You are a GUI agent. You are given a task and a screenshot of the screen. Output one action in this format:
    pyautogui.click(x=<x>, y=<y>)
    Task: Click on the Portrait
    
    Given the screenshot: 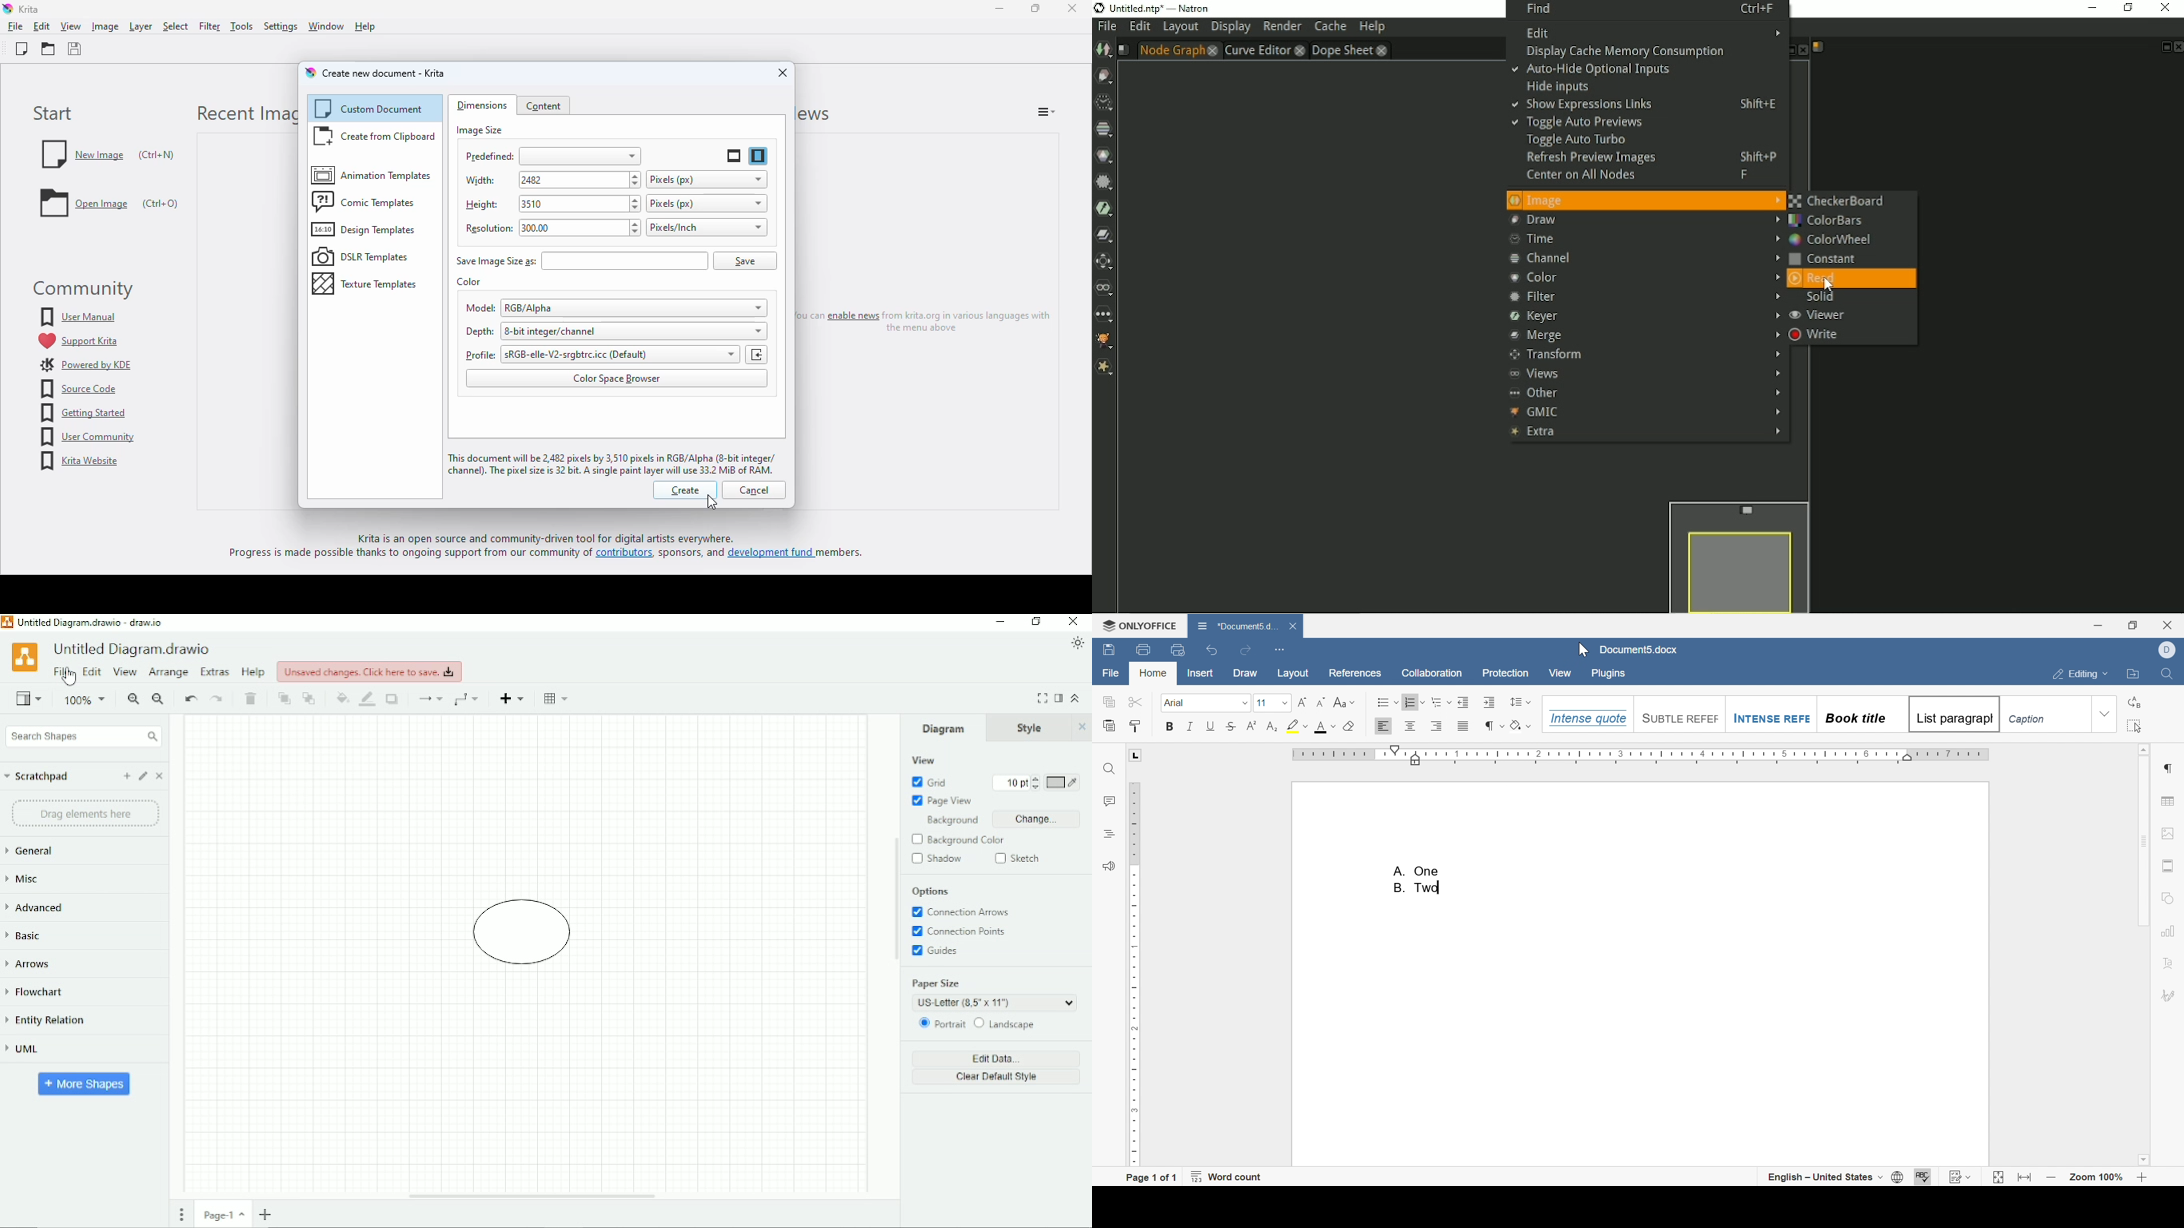 What is the action you would take?
    pyautogui.click(x=942, y=1025)
    